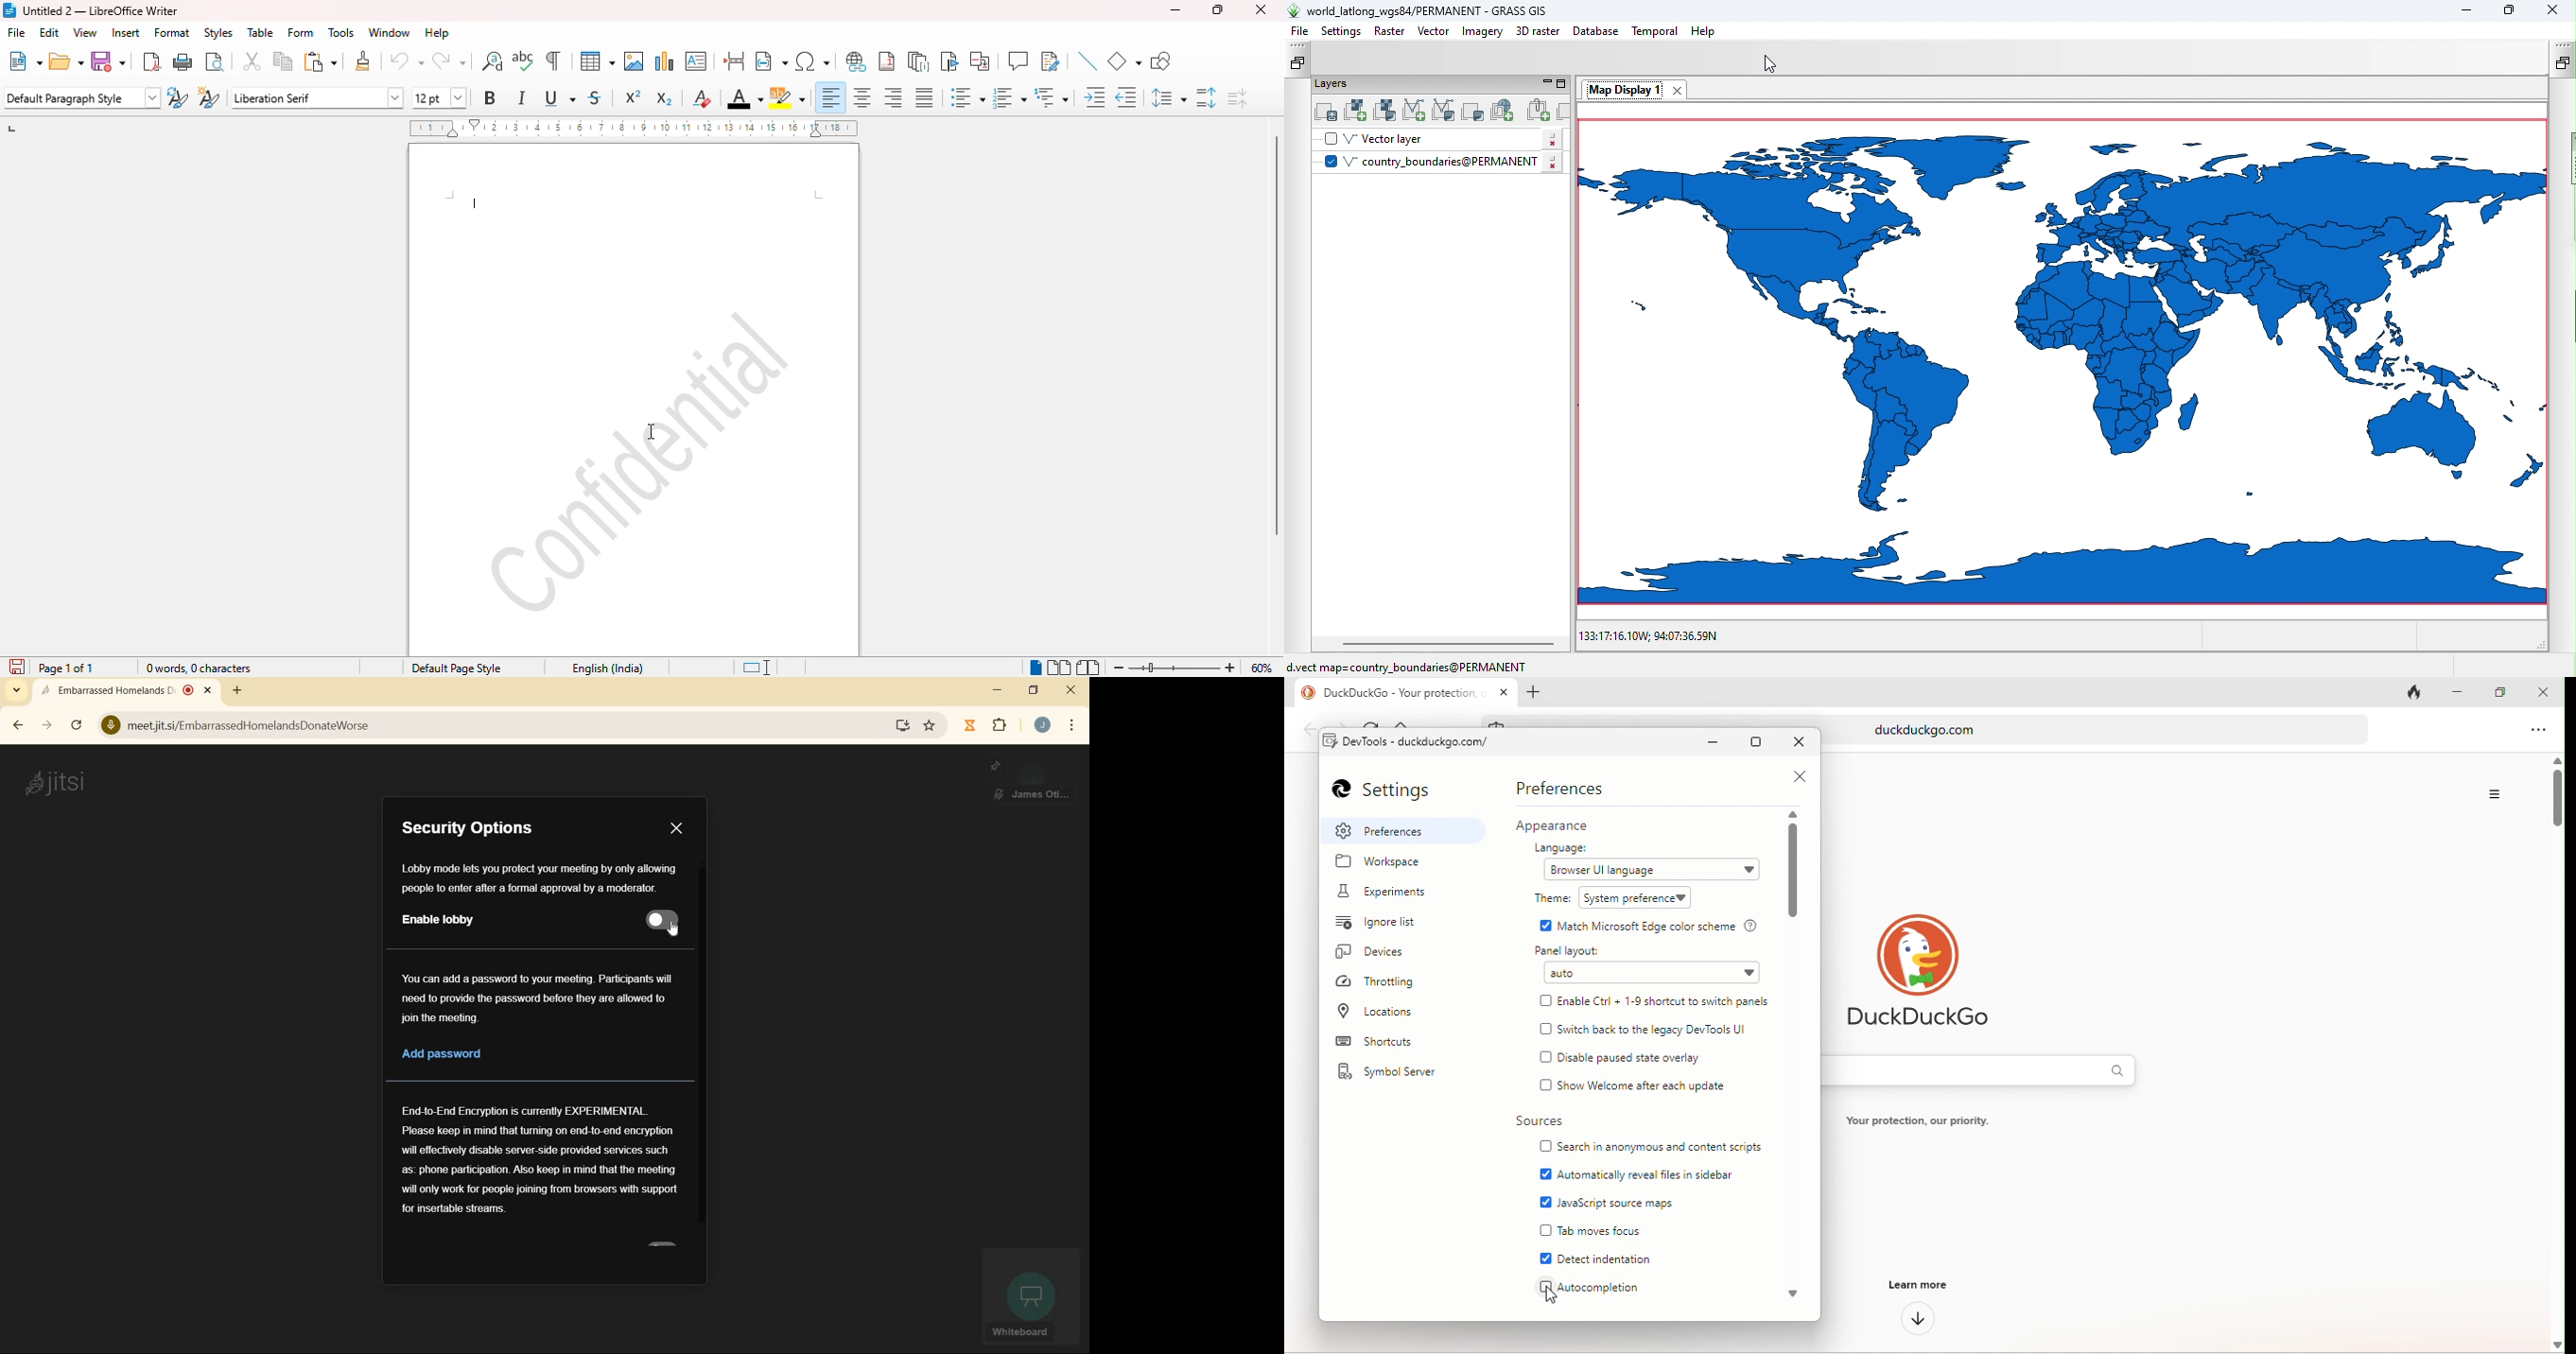  I want to click on INSTRUCTIONS ON ADDING PASSWORD, so click(537, 997).